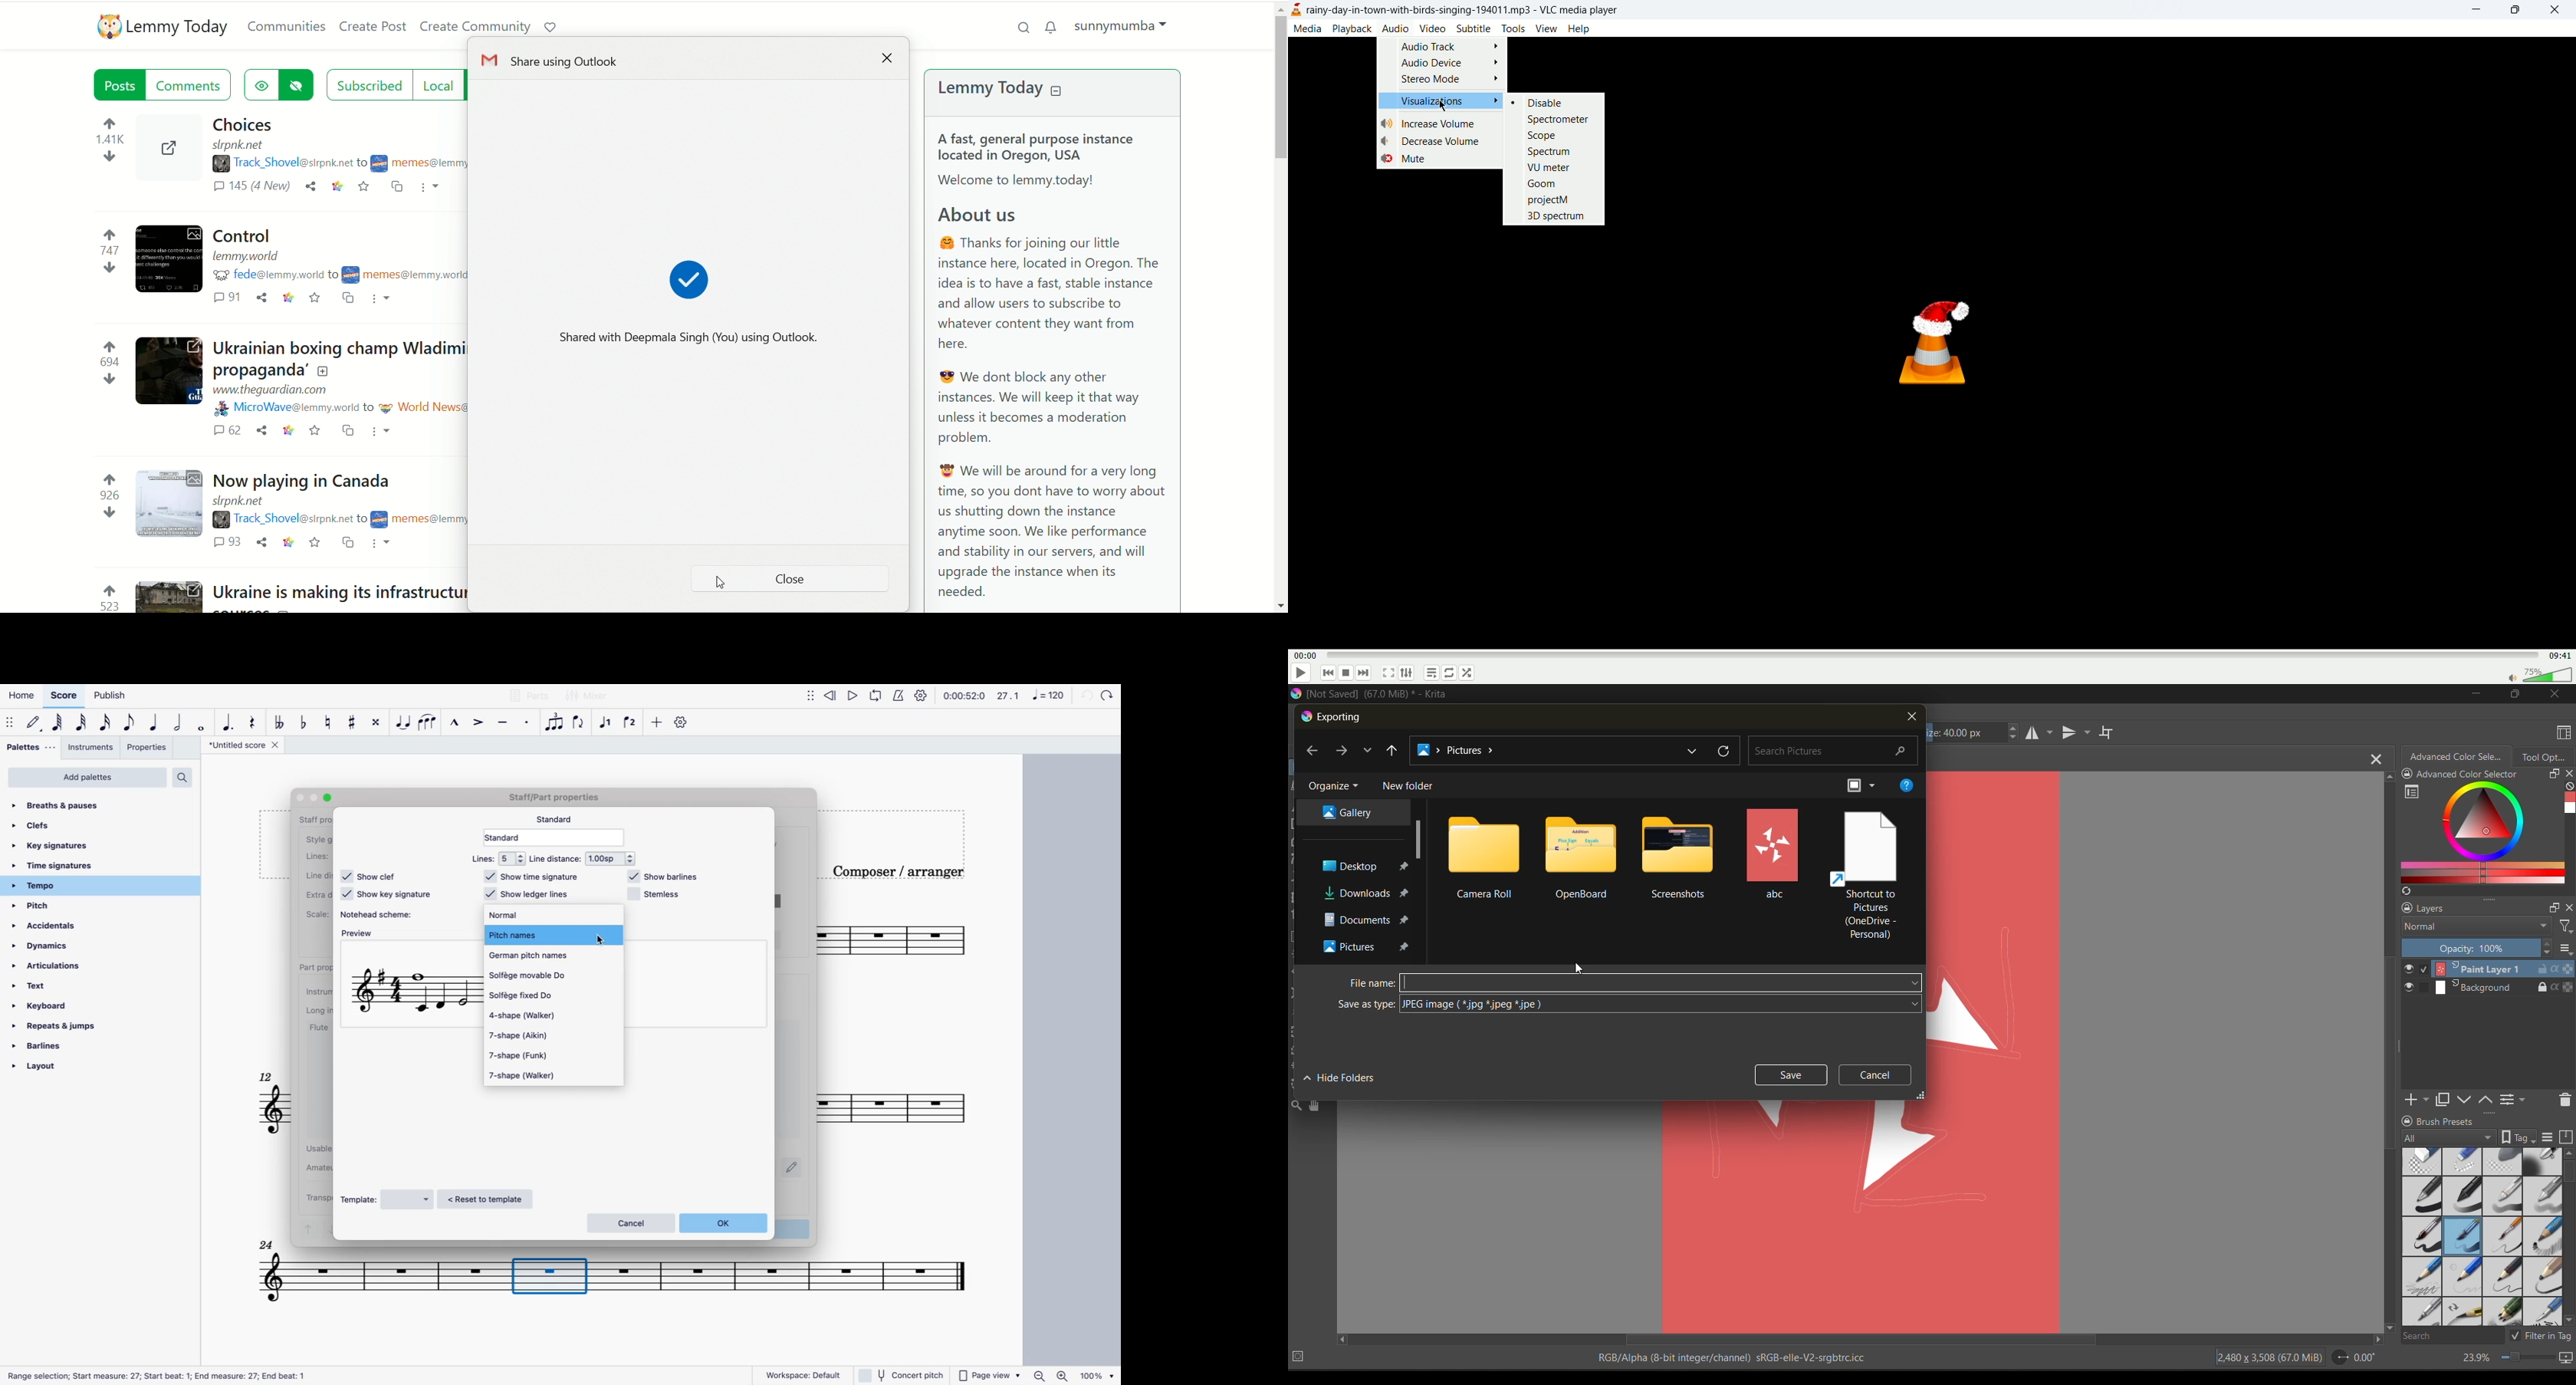 This screenshot has height=1400, width=2576. Describe the element at coordinates (568, 61) in the screenshot. I see `Share using outlook` at that location.